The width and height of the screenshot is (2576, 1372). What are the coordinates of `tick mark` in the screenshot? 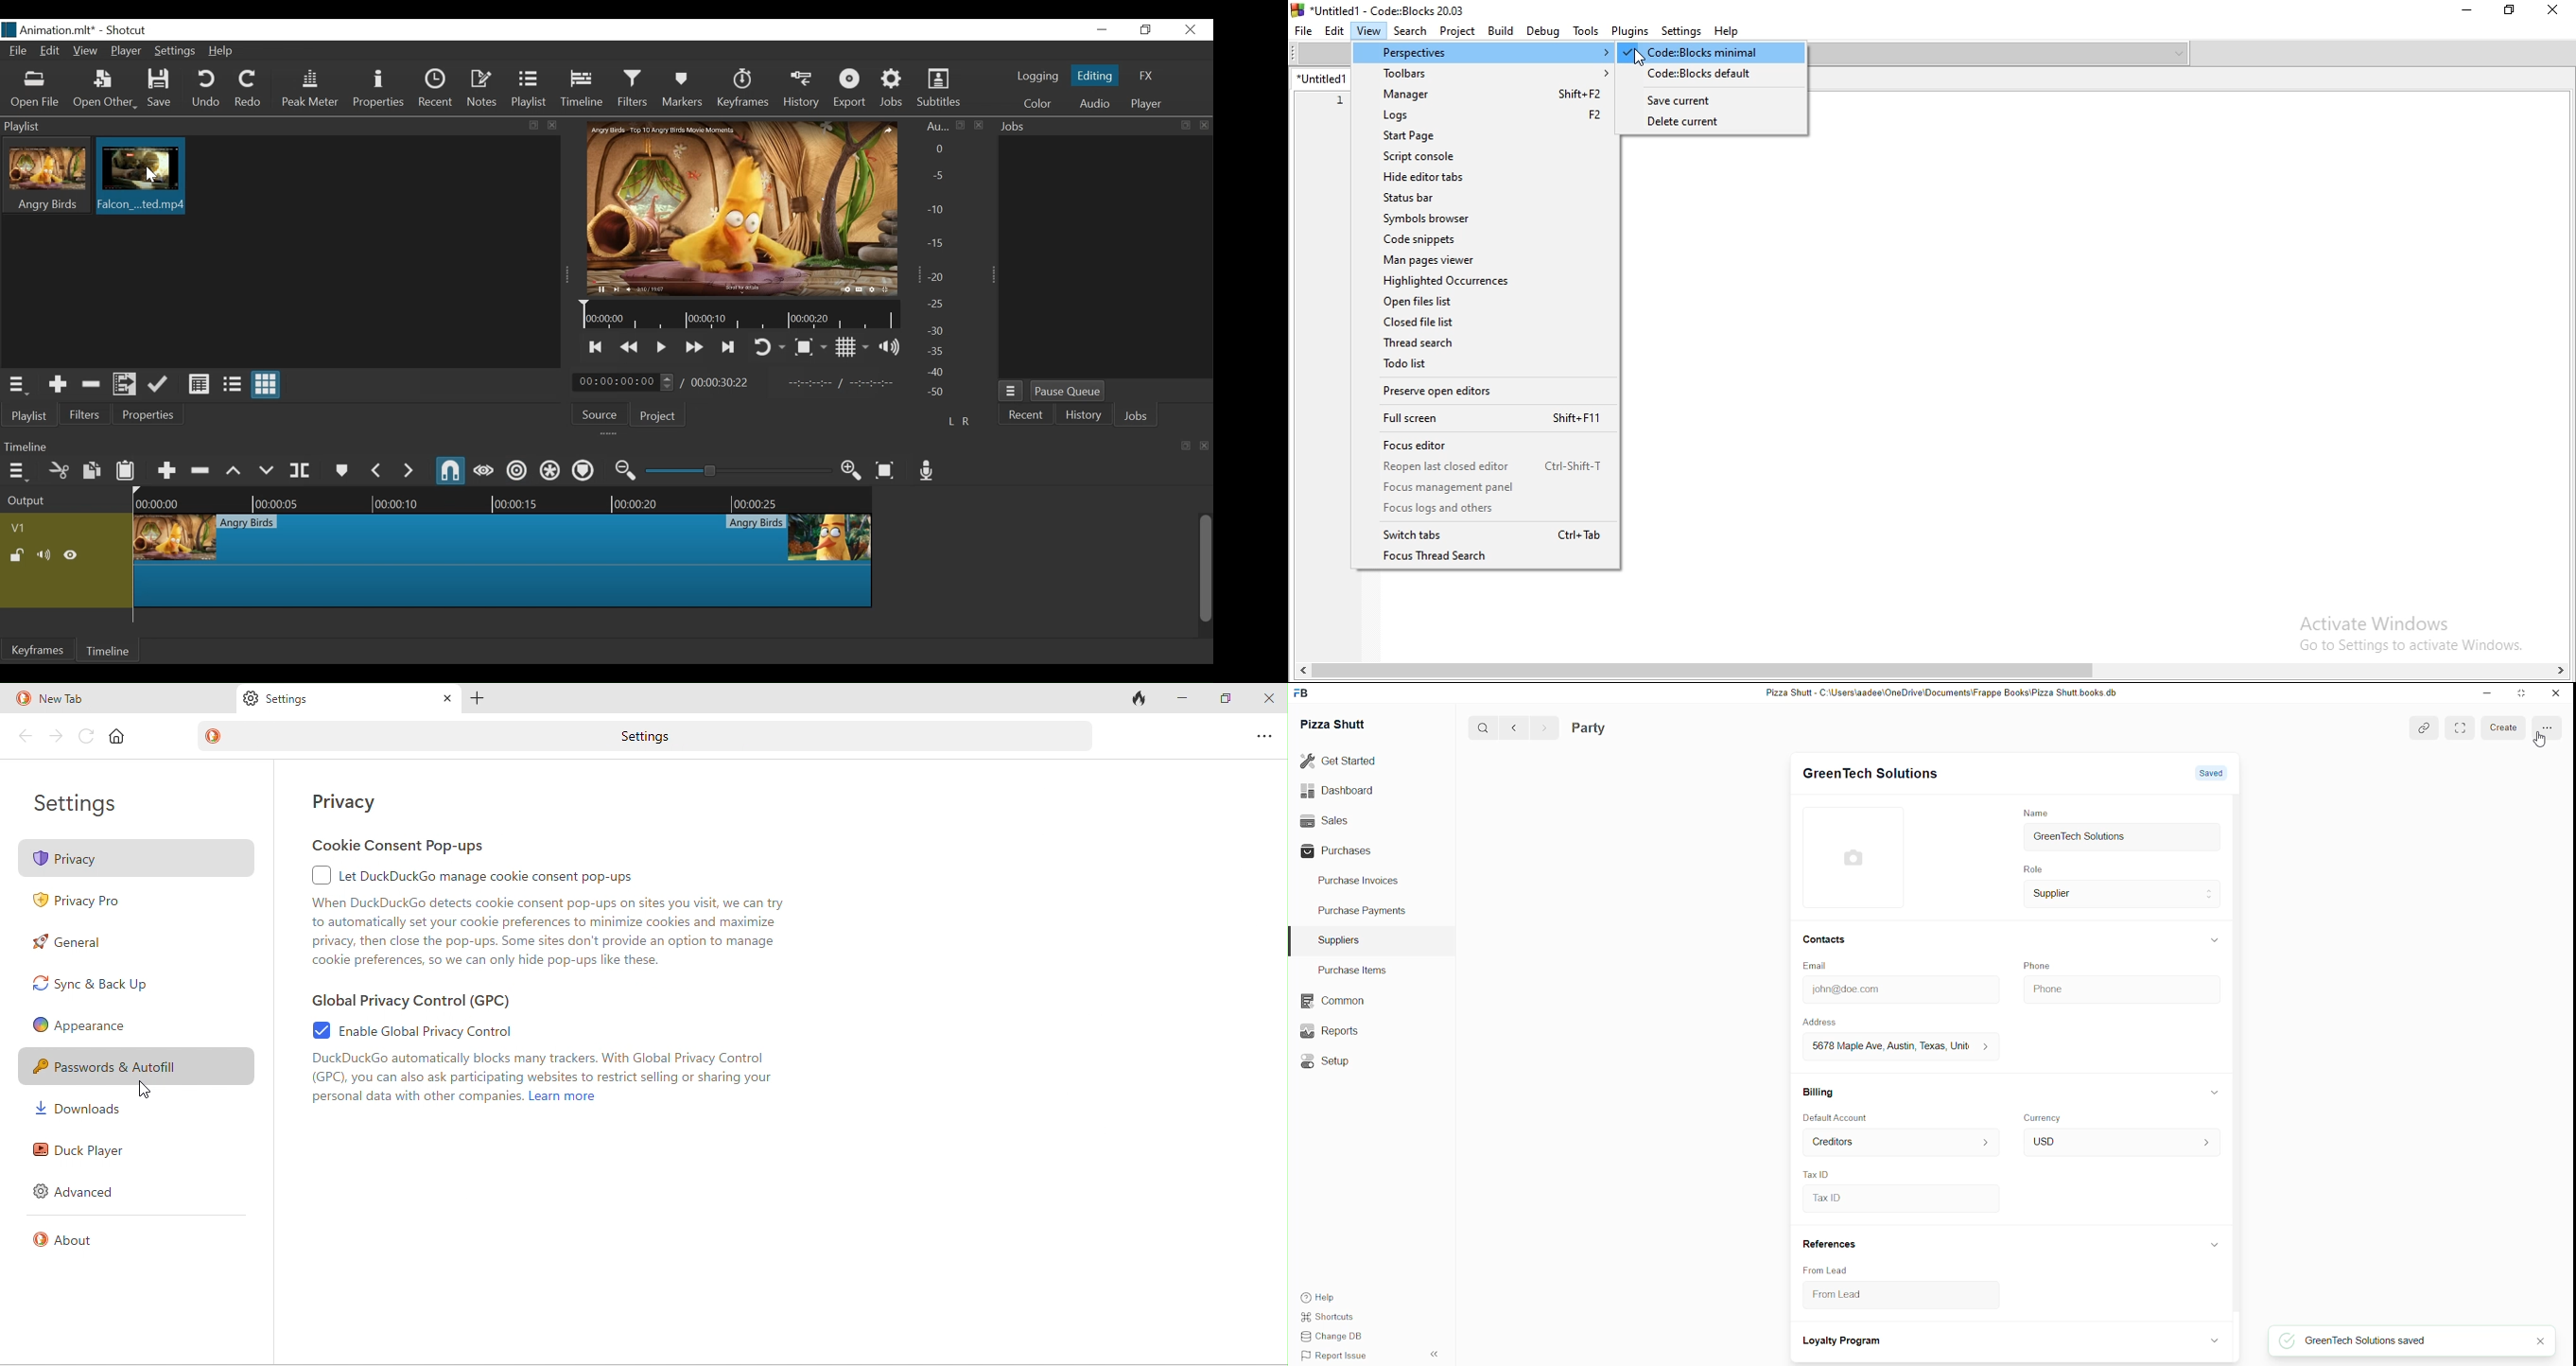 It's located at (2285, 1341).